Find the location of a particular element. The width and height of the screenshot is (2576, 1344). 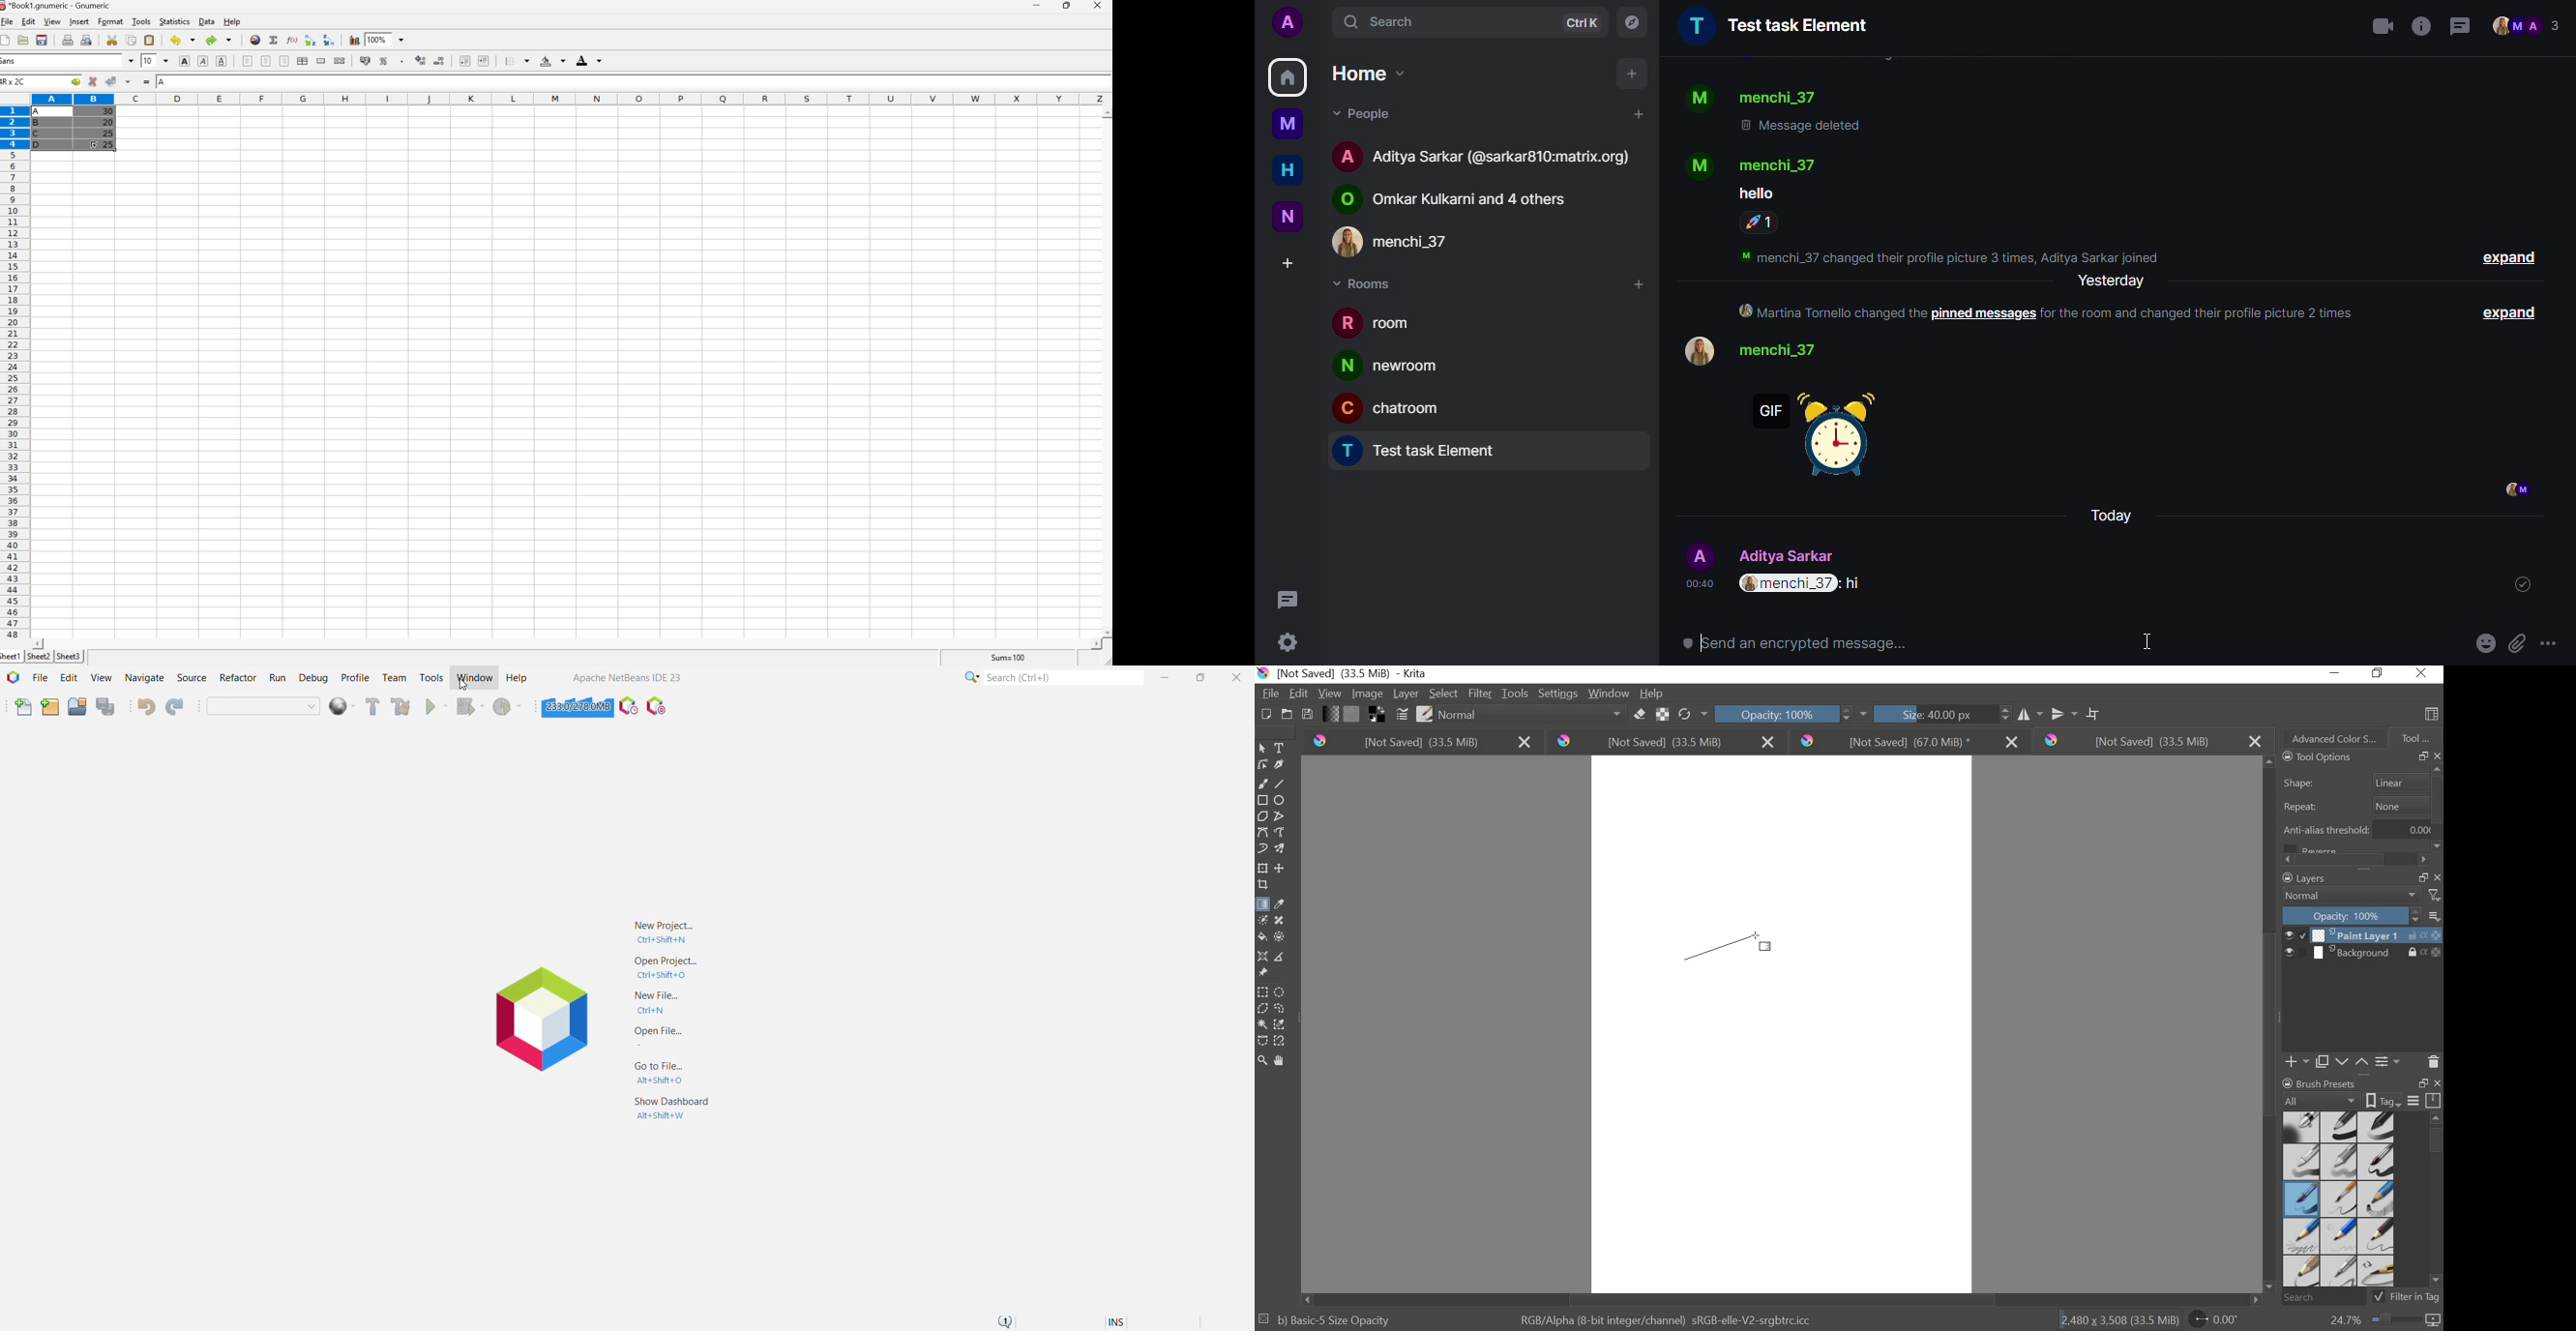

expand is located at coordinates (2512, 257).